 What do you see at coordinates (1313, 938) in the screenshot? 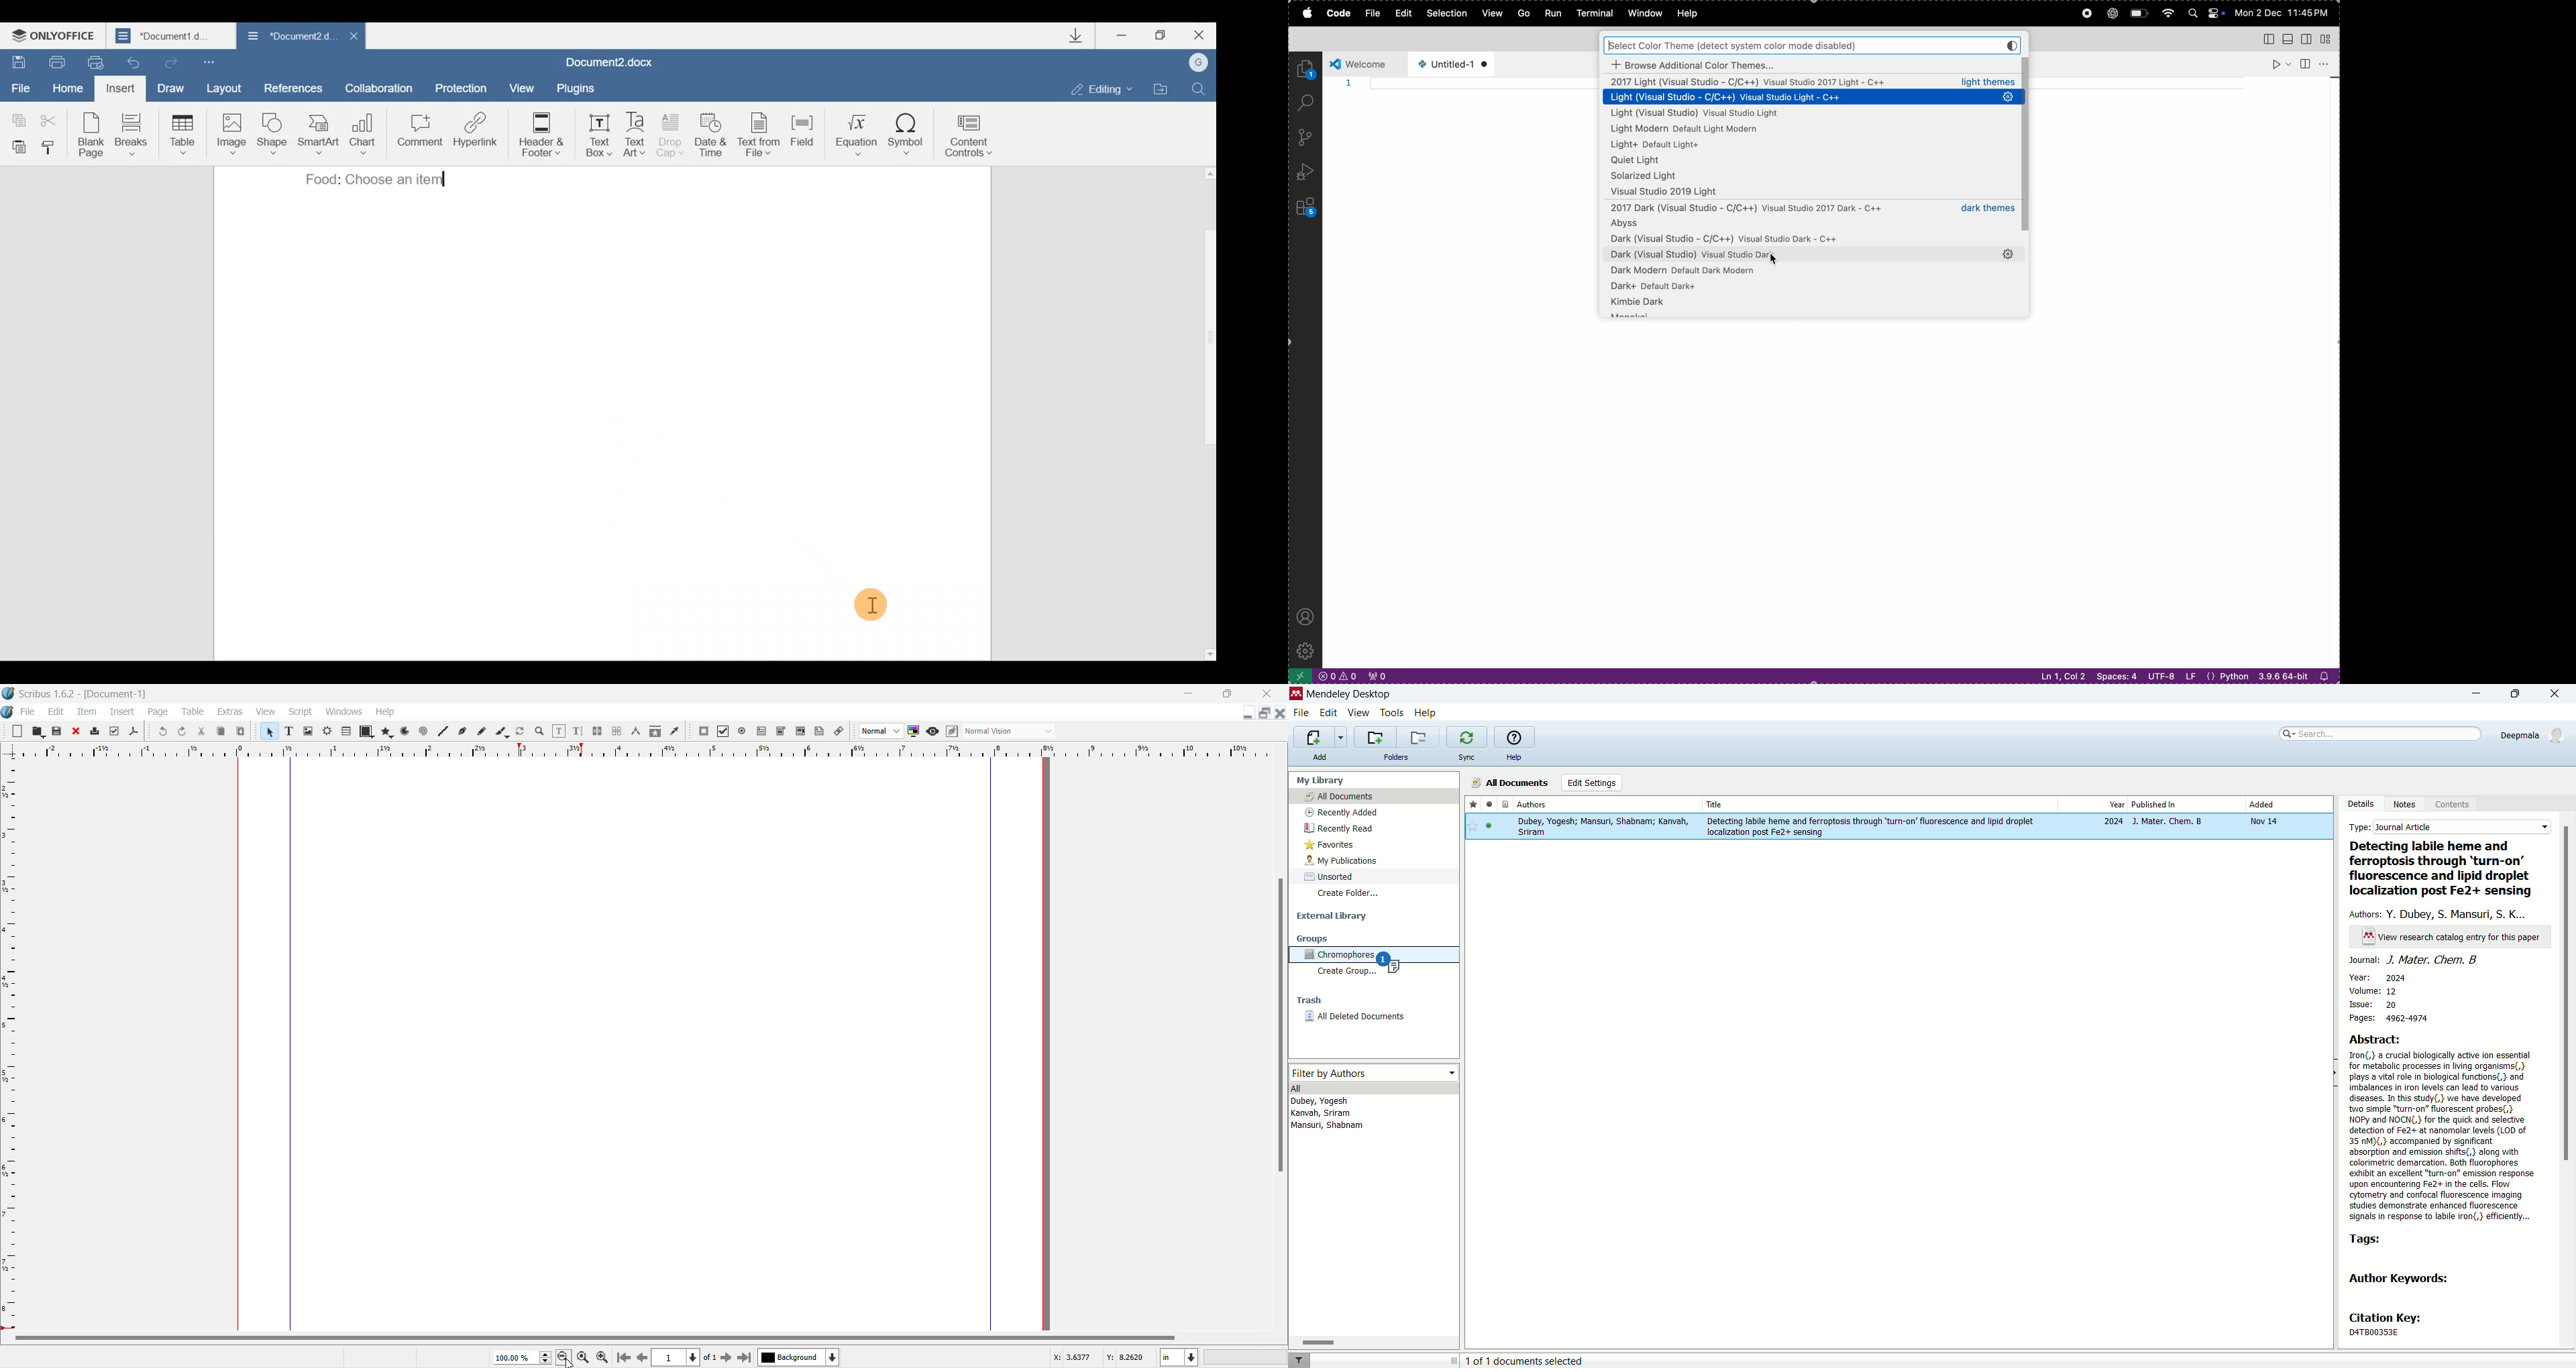
I see `groups` at bounding box center [1313, 938].